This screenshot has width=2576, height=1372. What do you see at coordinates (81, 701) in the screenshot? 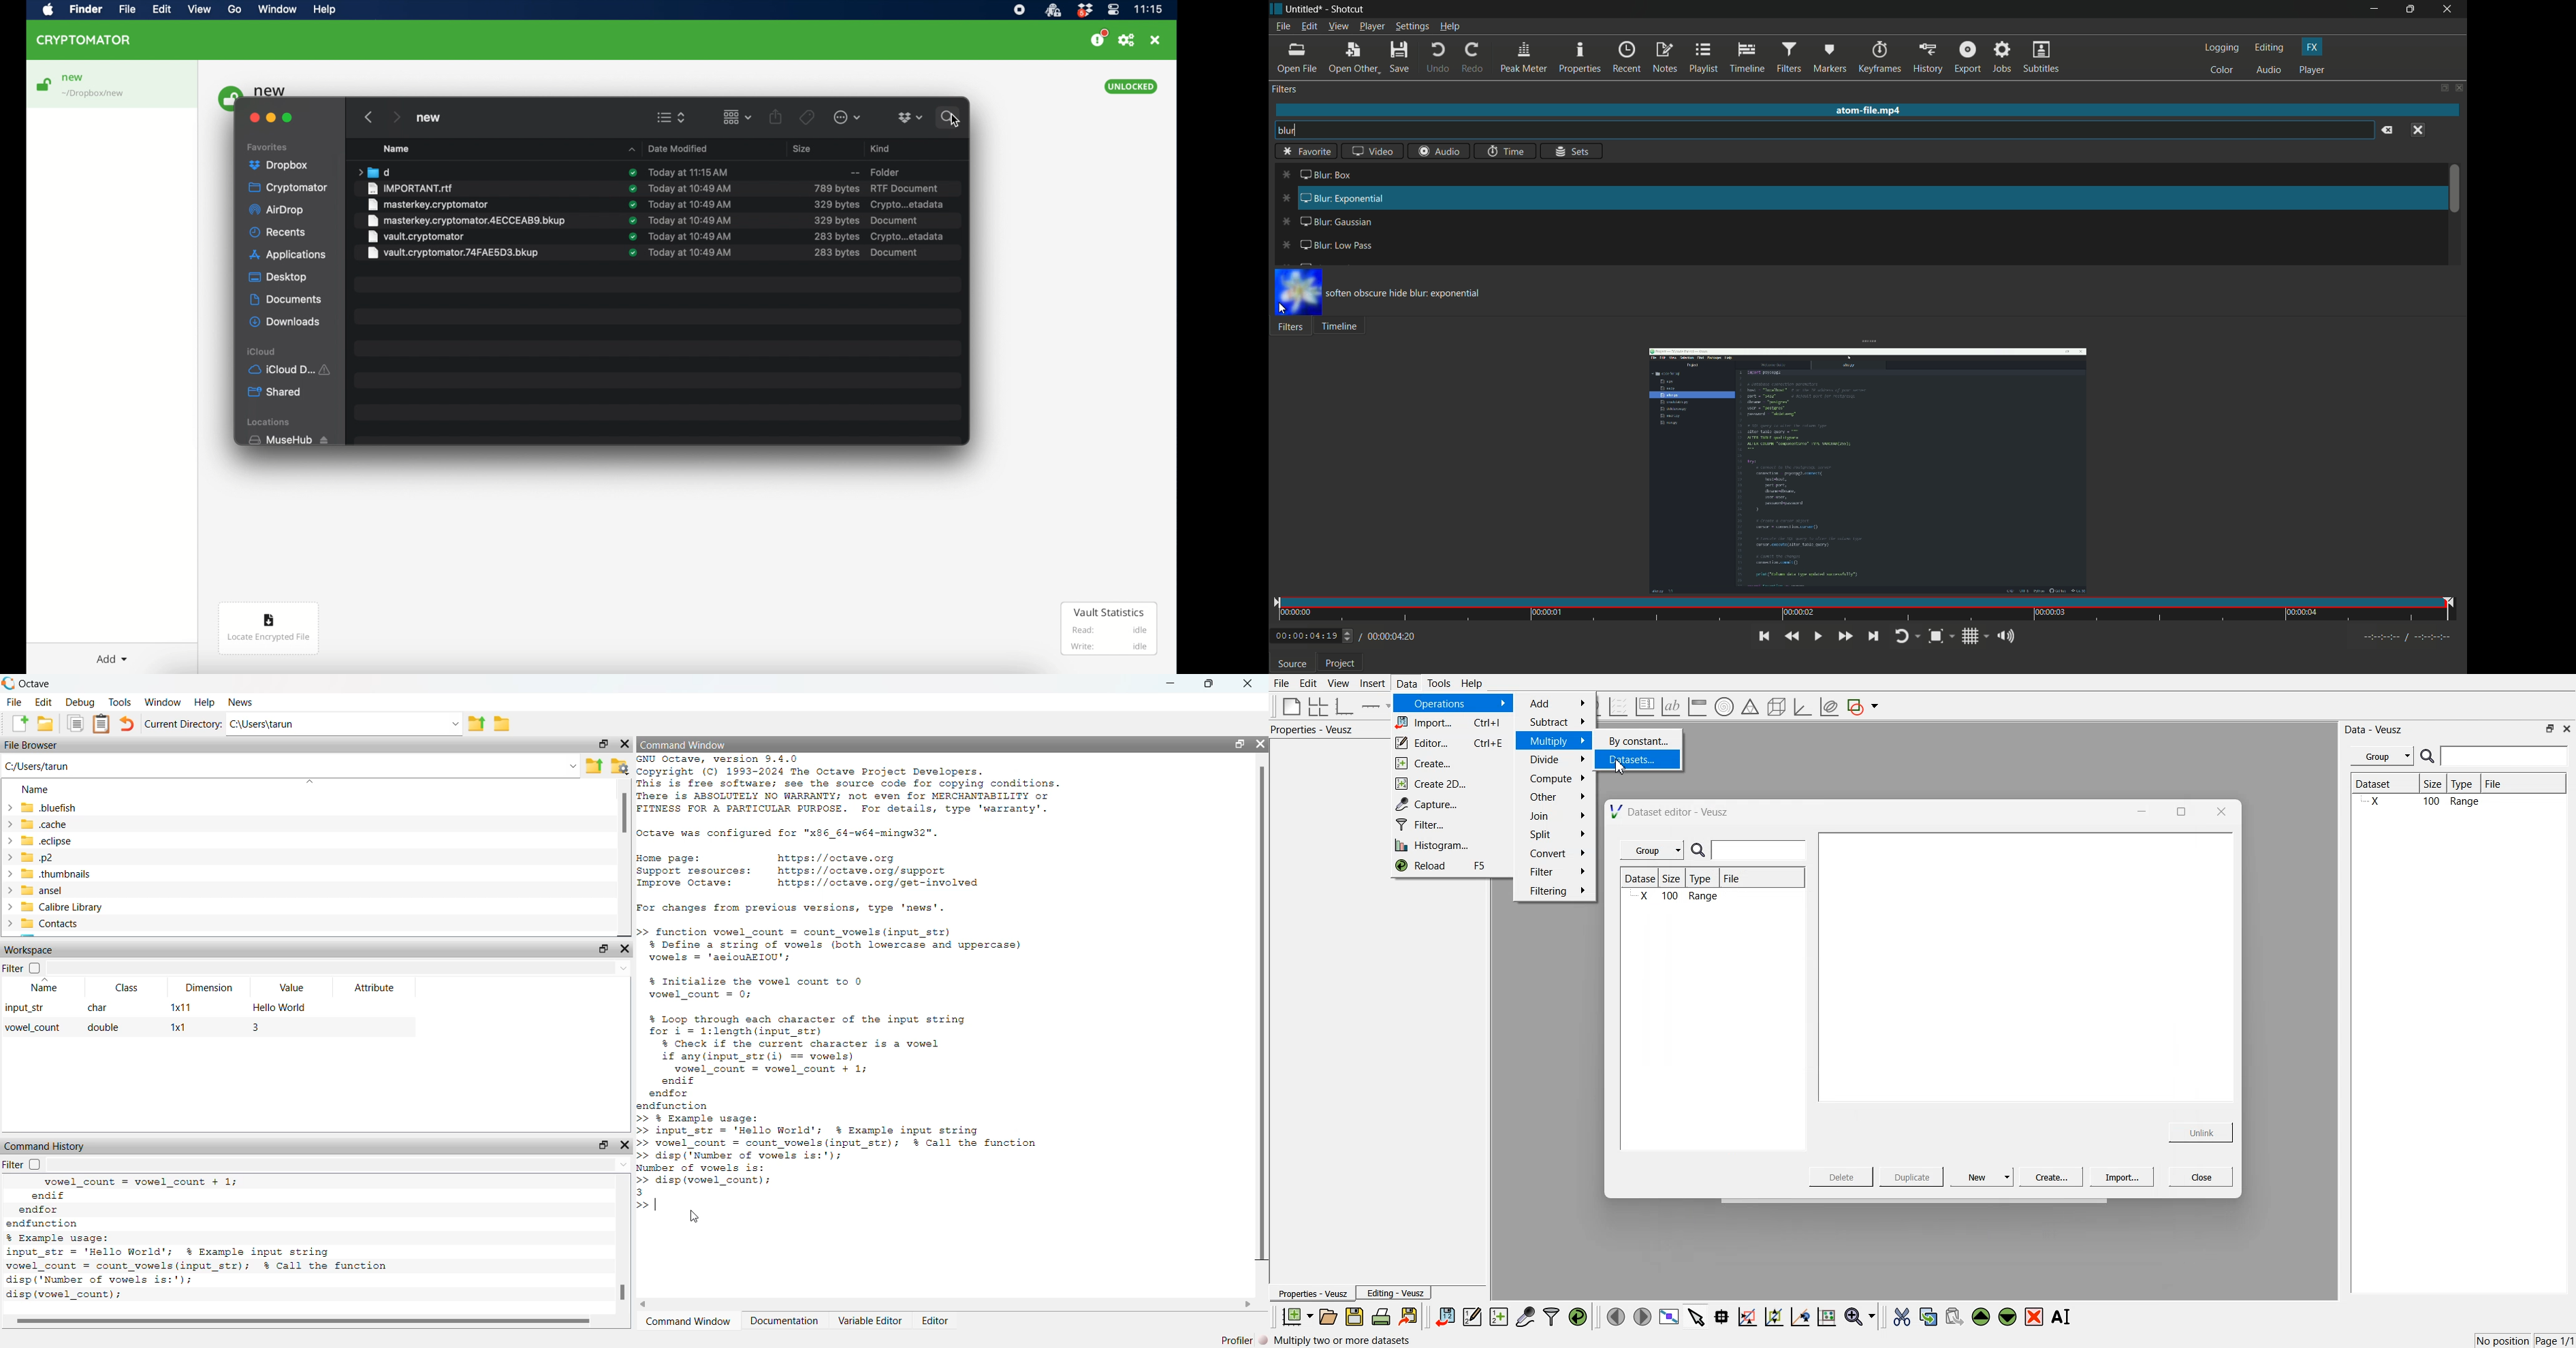
I see `Debug` at bounding box center [81, 701].